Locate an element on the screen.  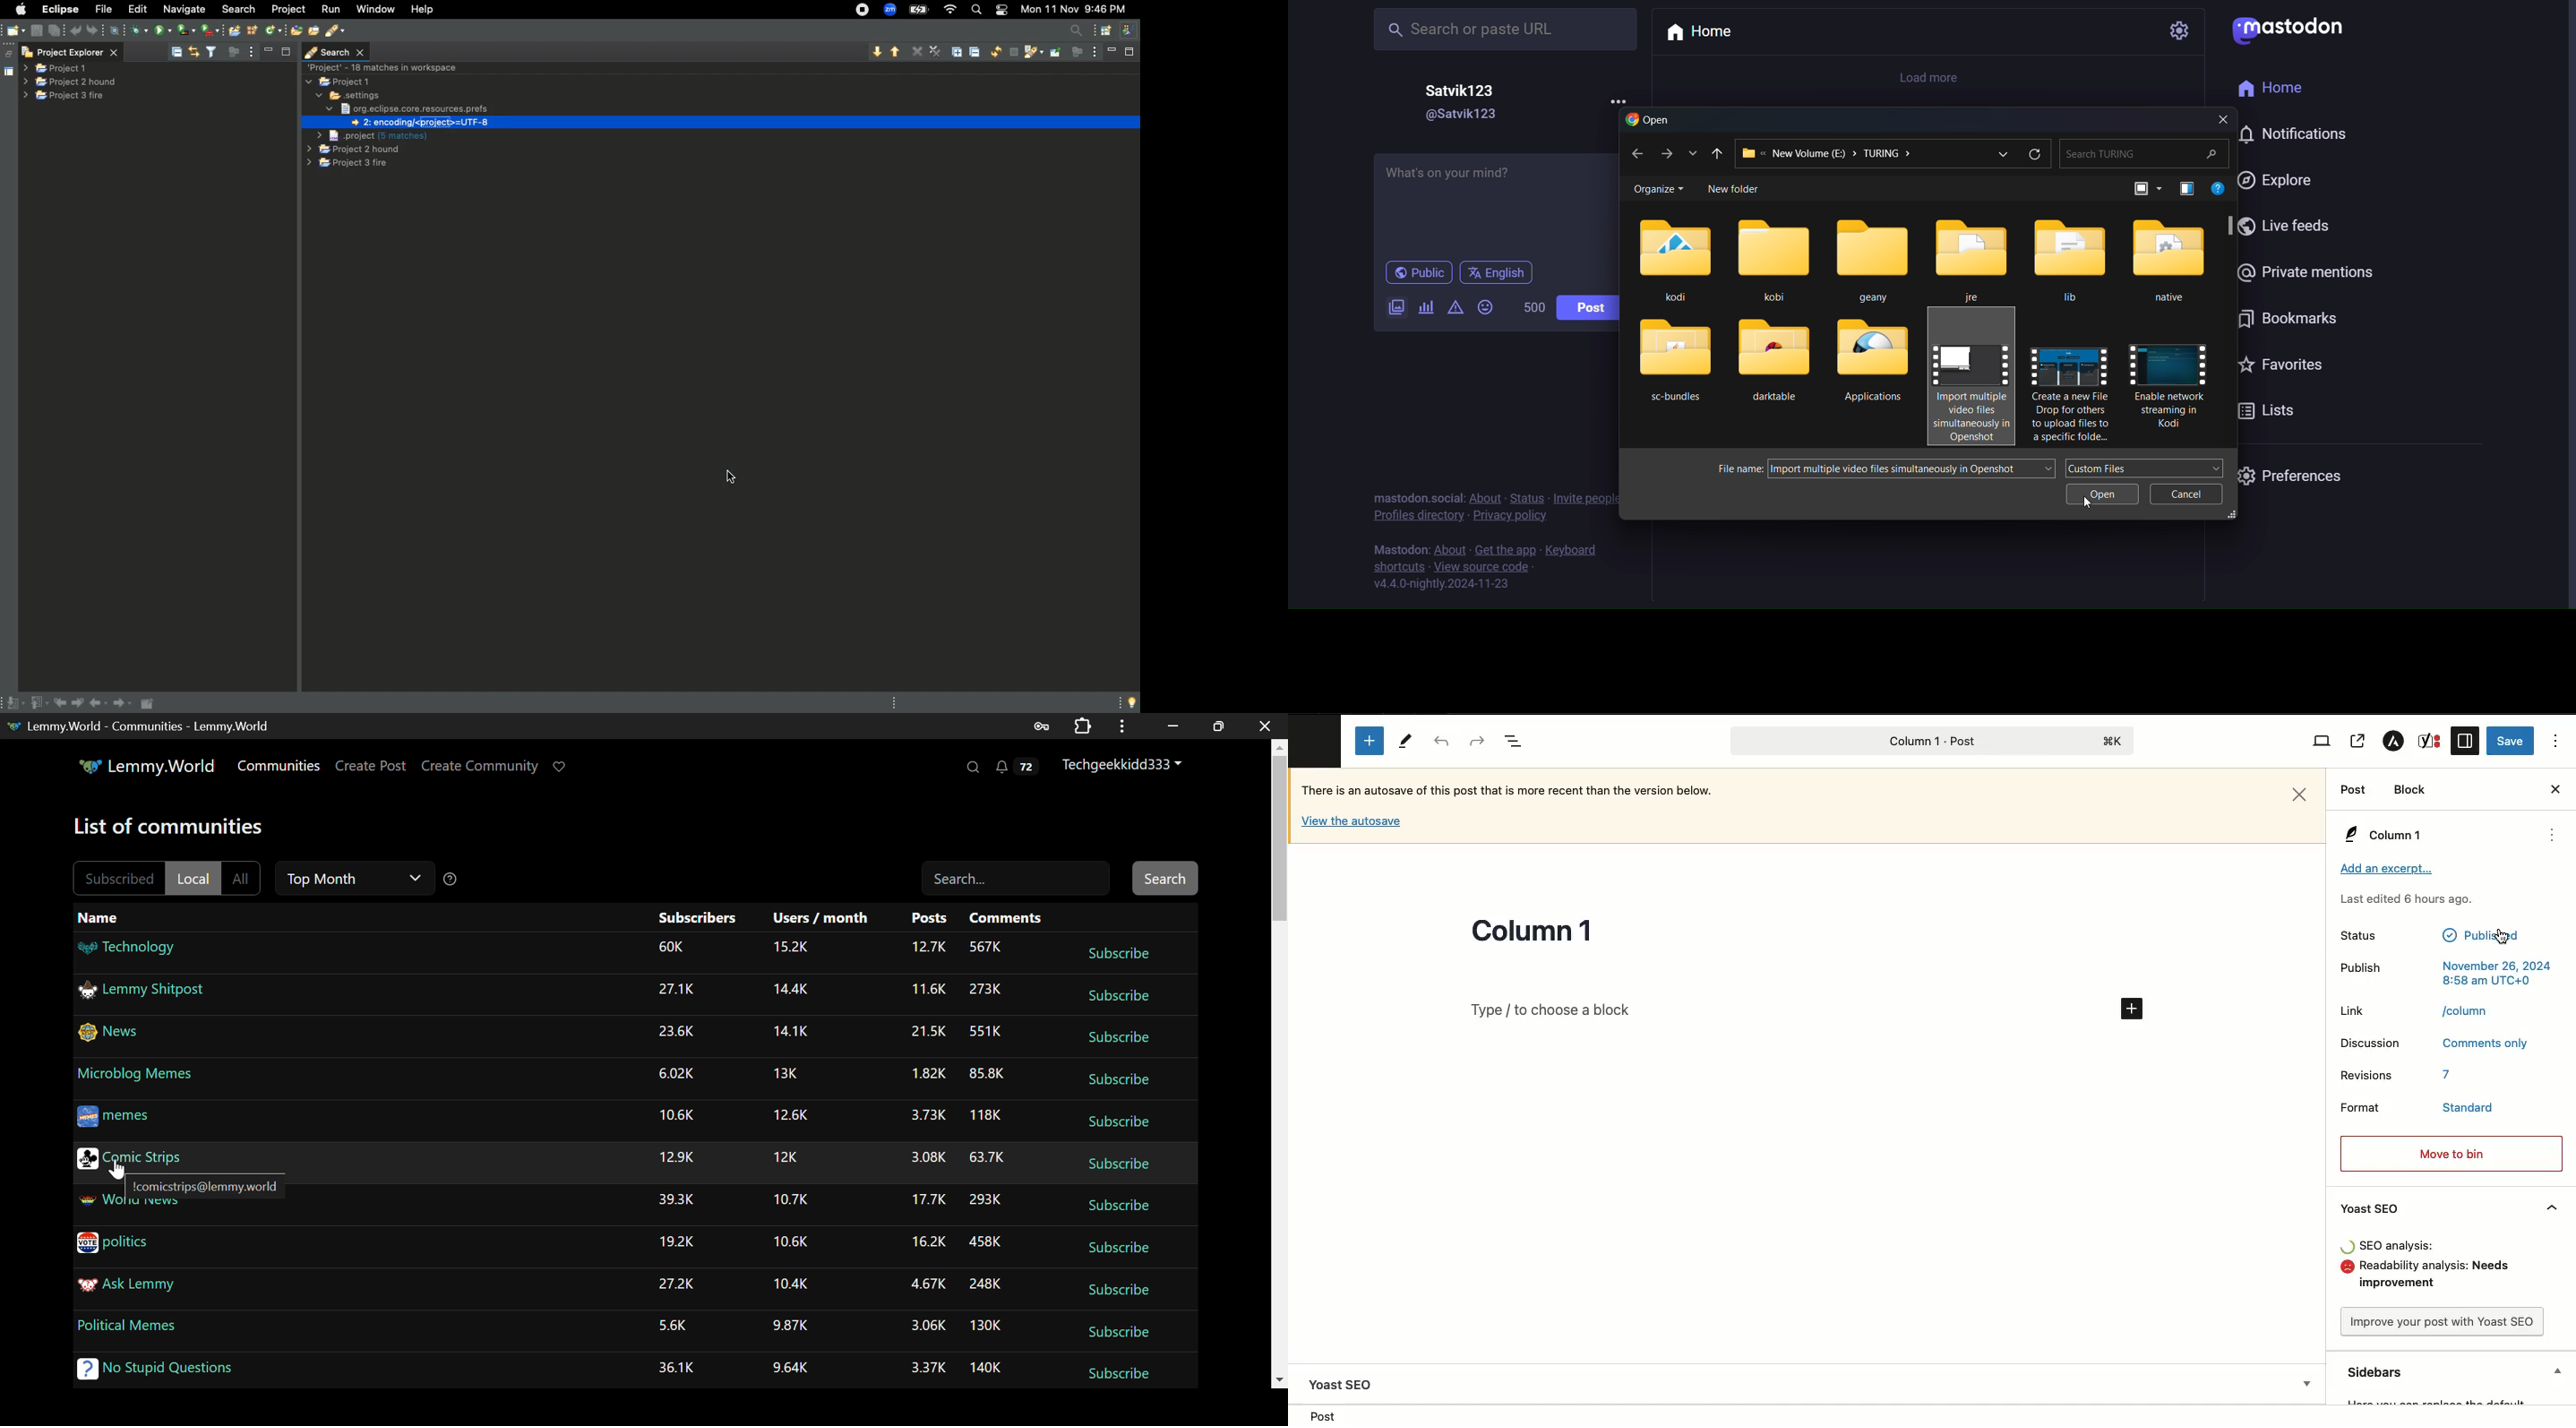
Sorting Help is located at coordinates (454, 879).